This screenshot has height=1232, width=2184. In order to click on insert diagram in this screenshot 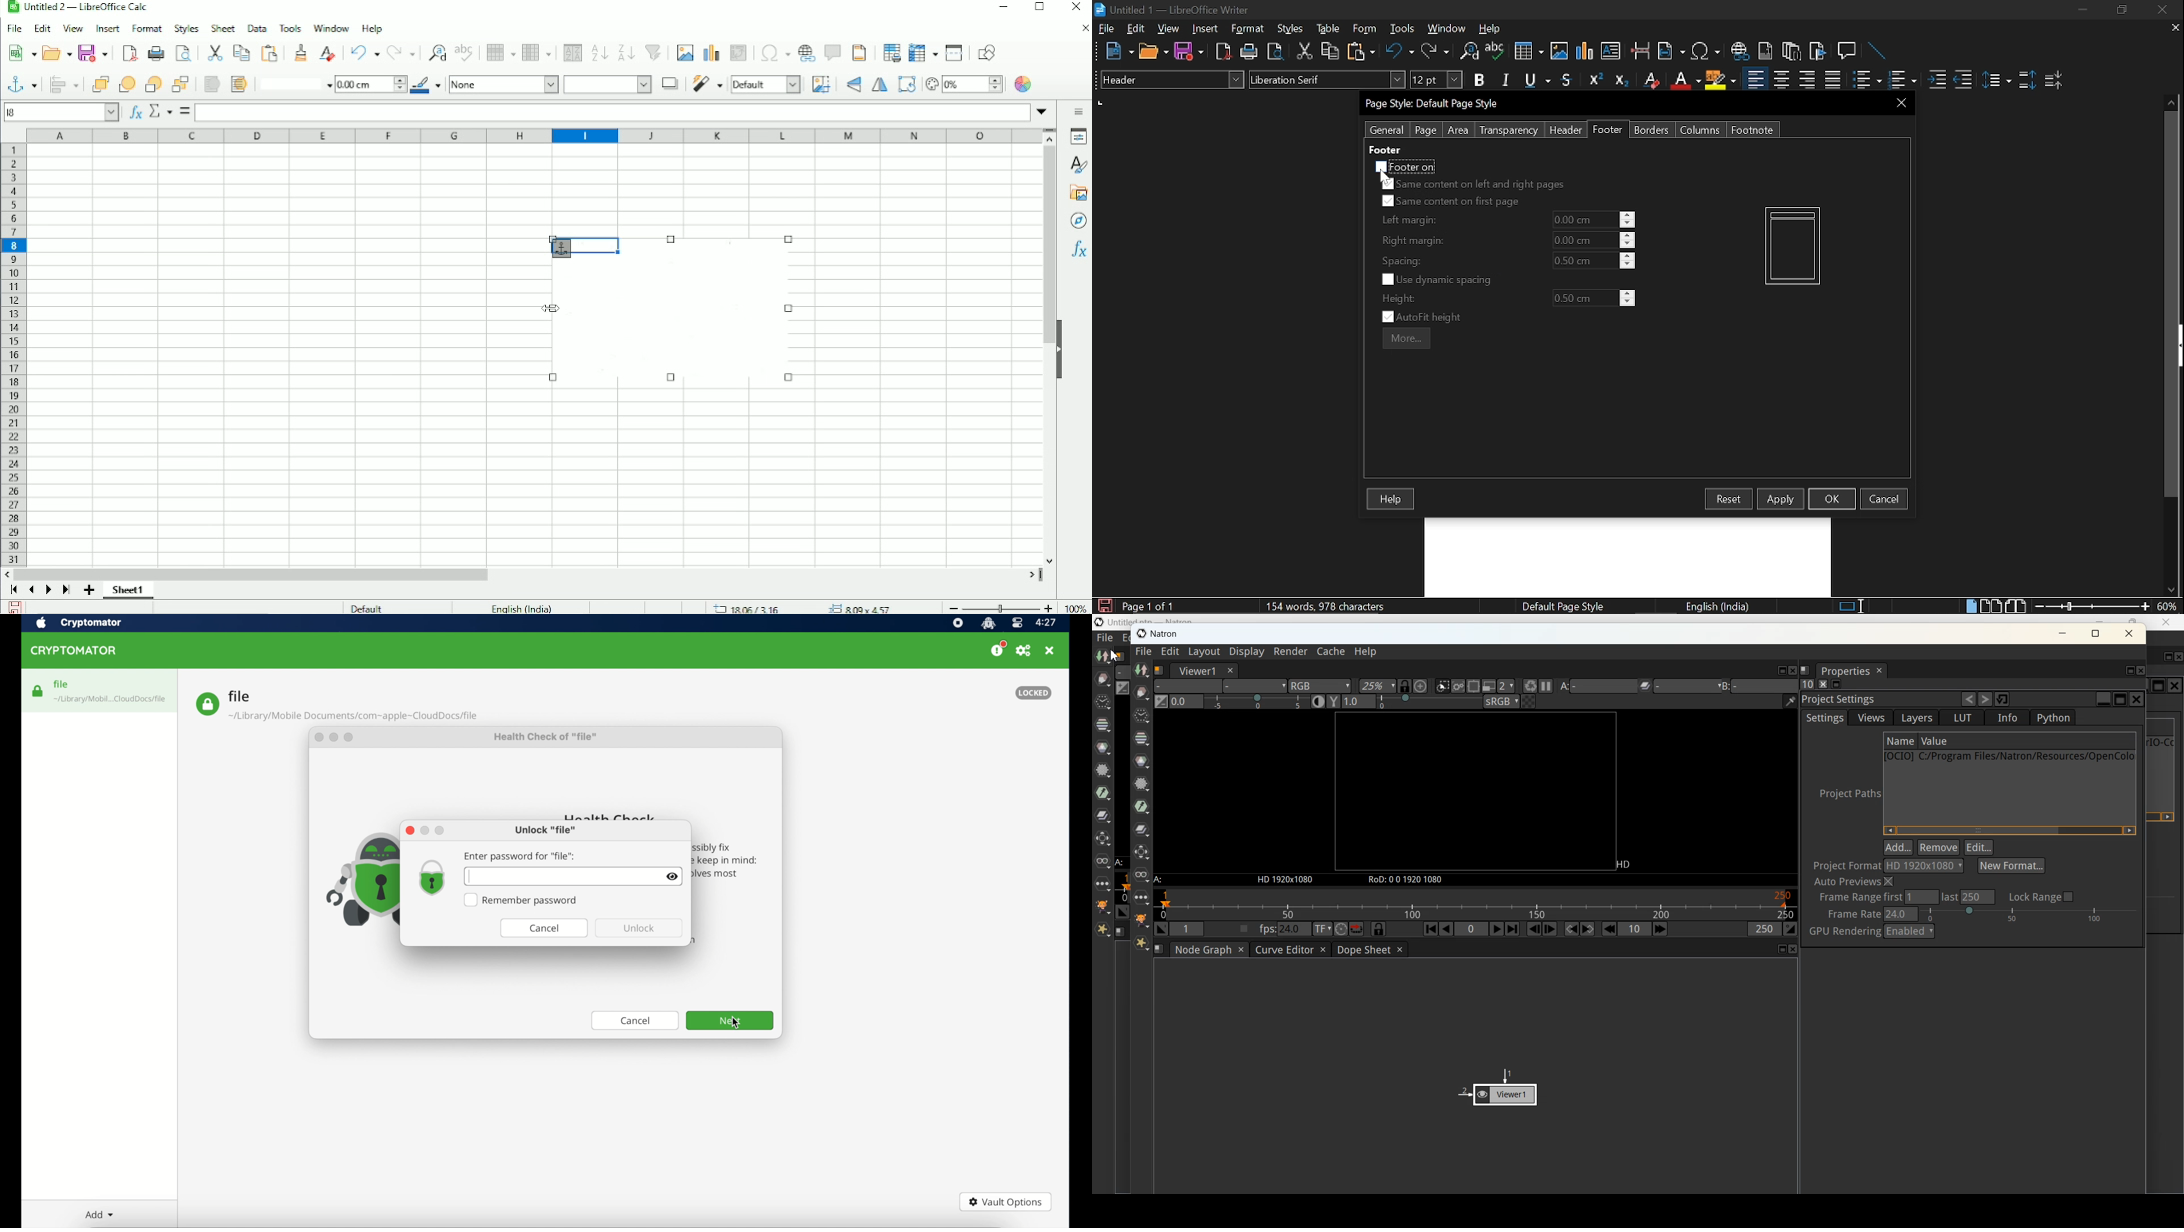, I will do `click(1585, 51)`.